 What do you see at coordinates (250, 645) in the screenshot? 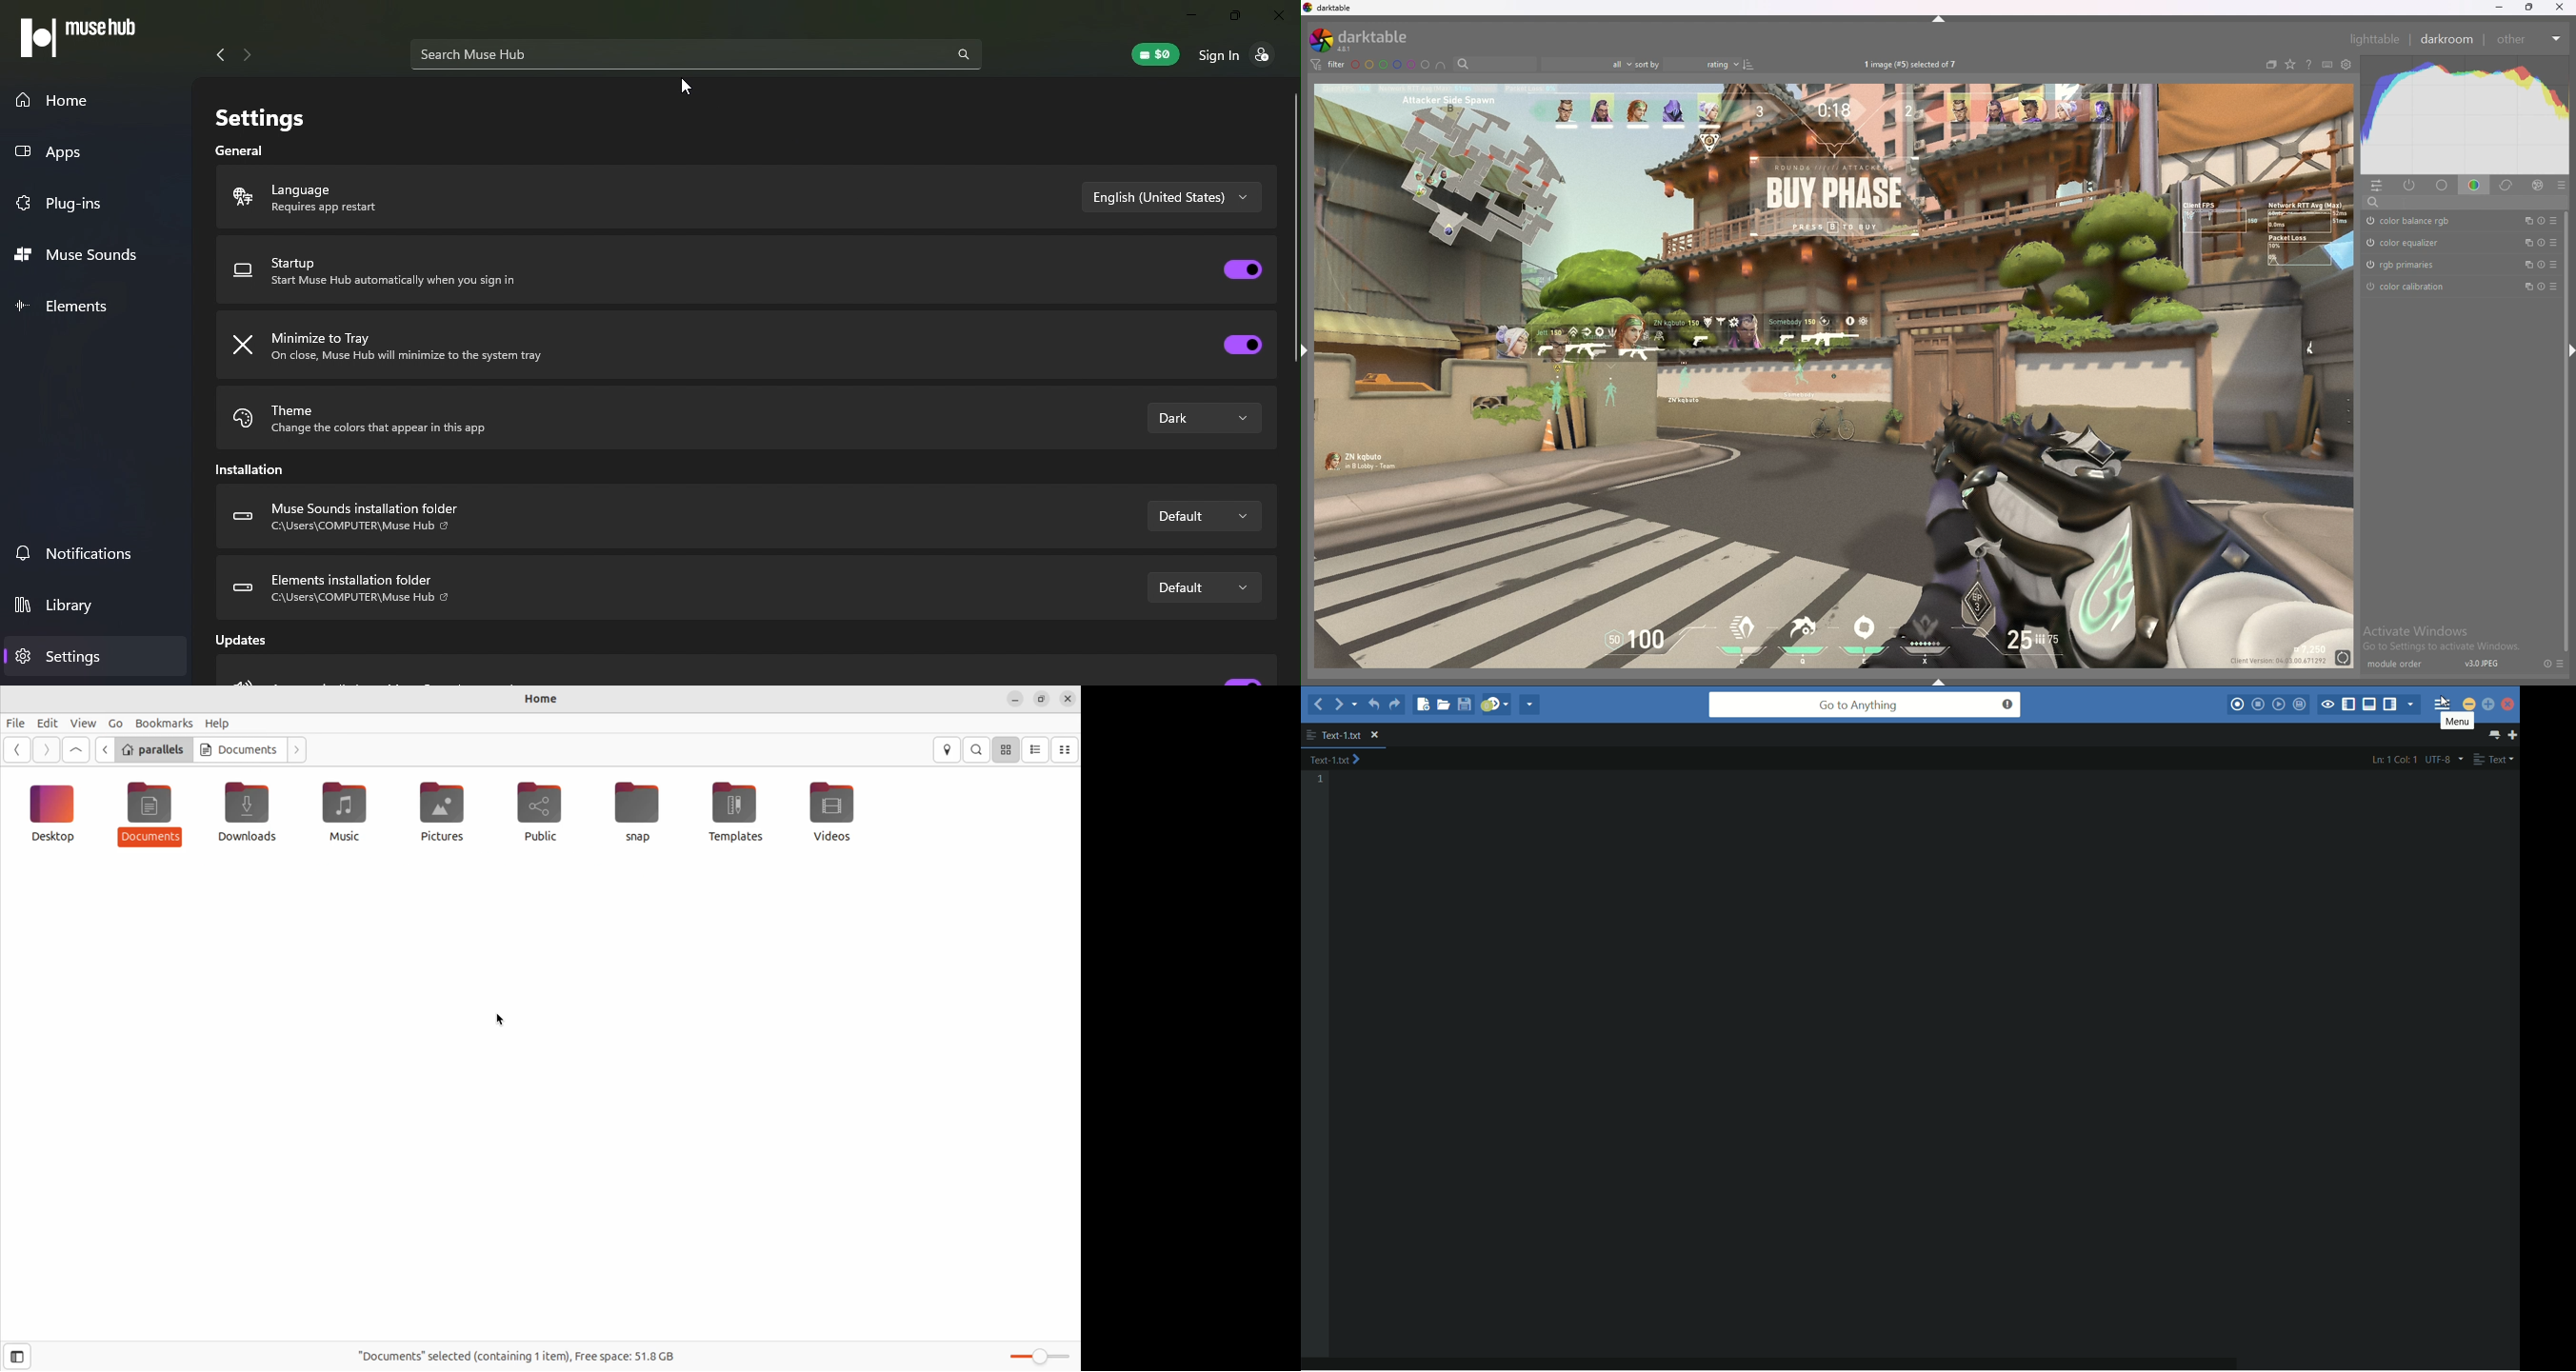
I see `Updates` at bounding box center [250, 645].